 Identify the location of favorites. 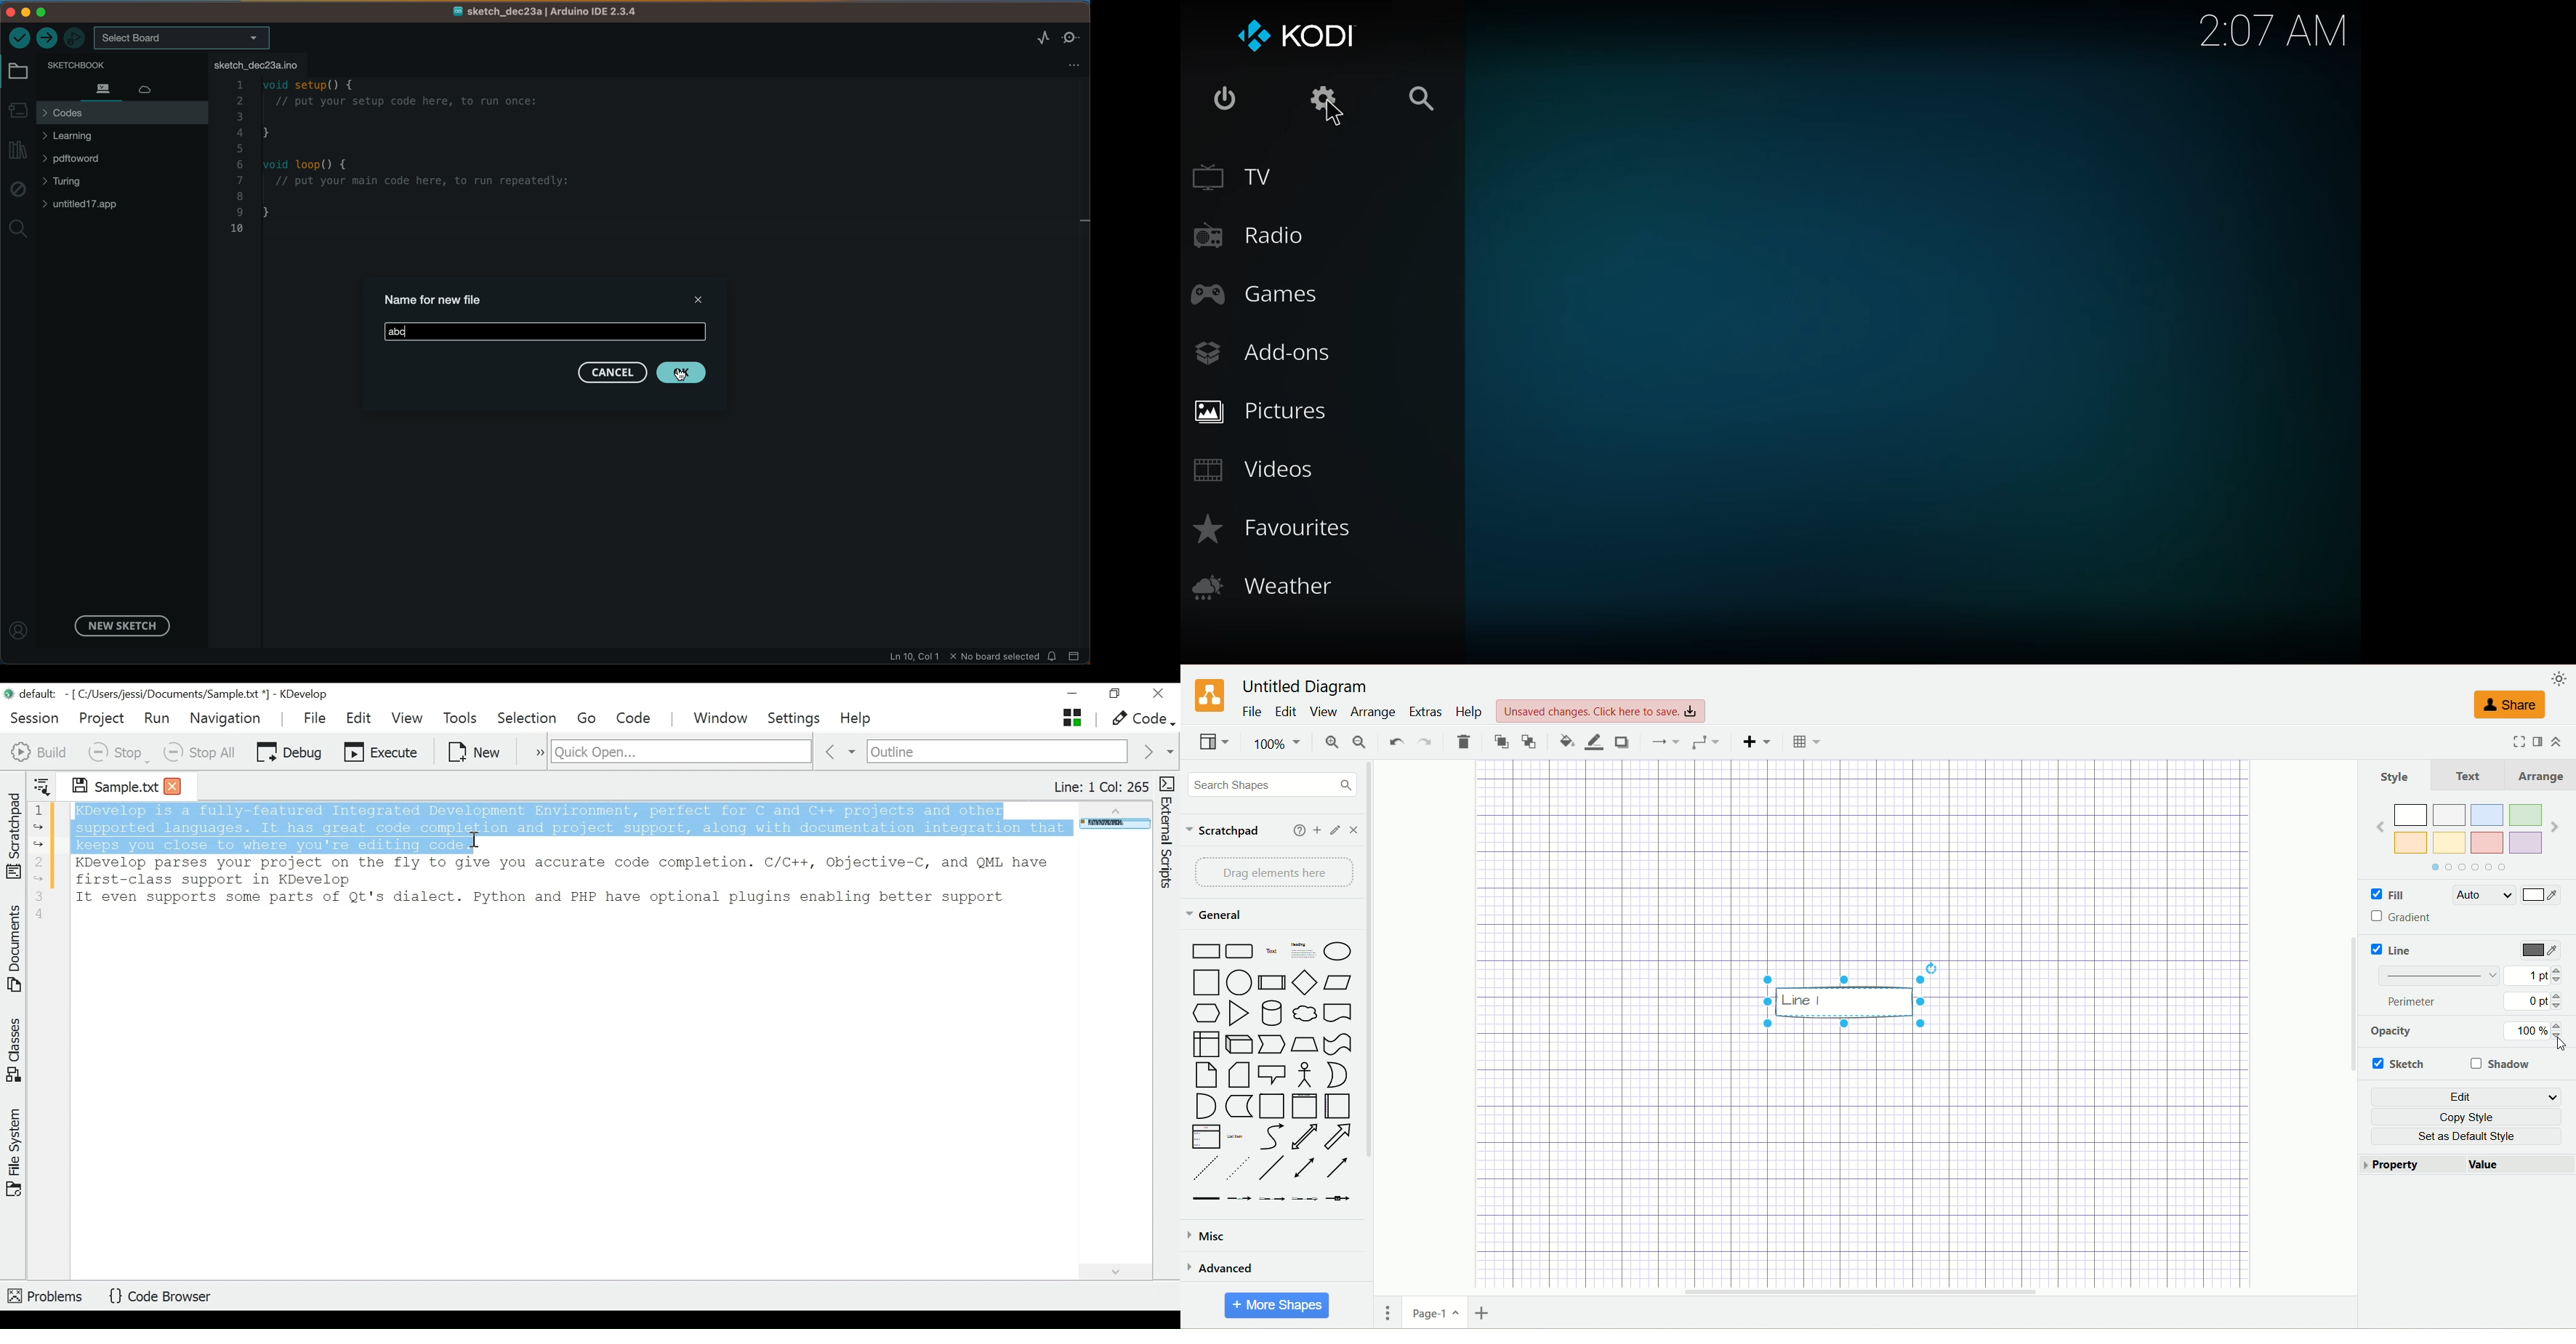
(1281, 526).